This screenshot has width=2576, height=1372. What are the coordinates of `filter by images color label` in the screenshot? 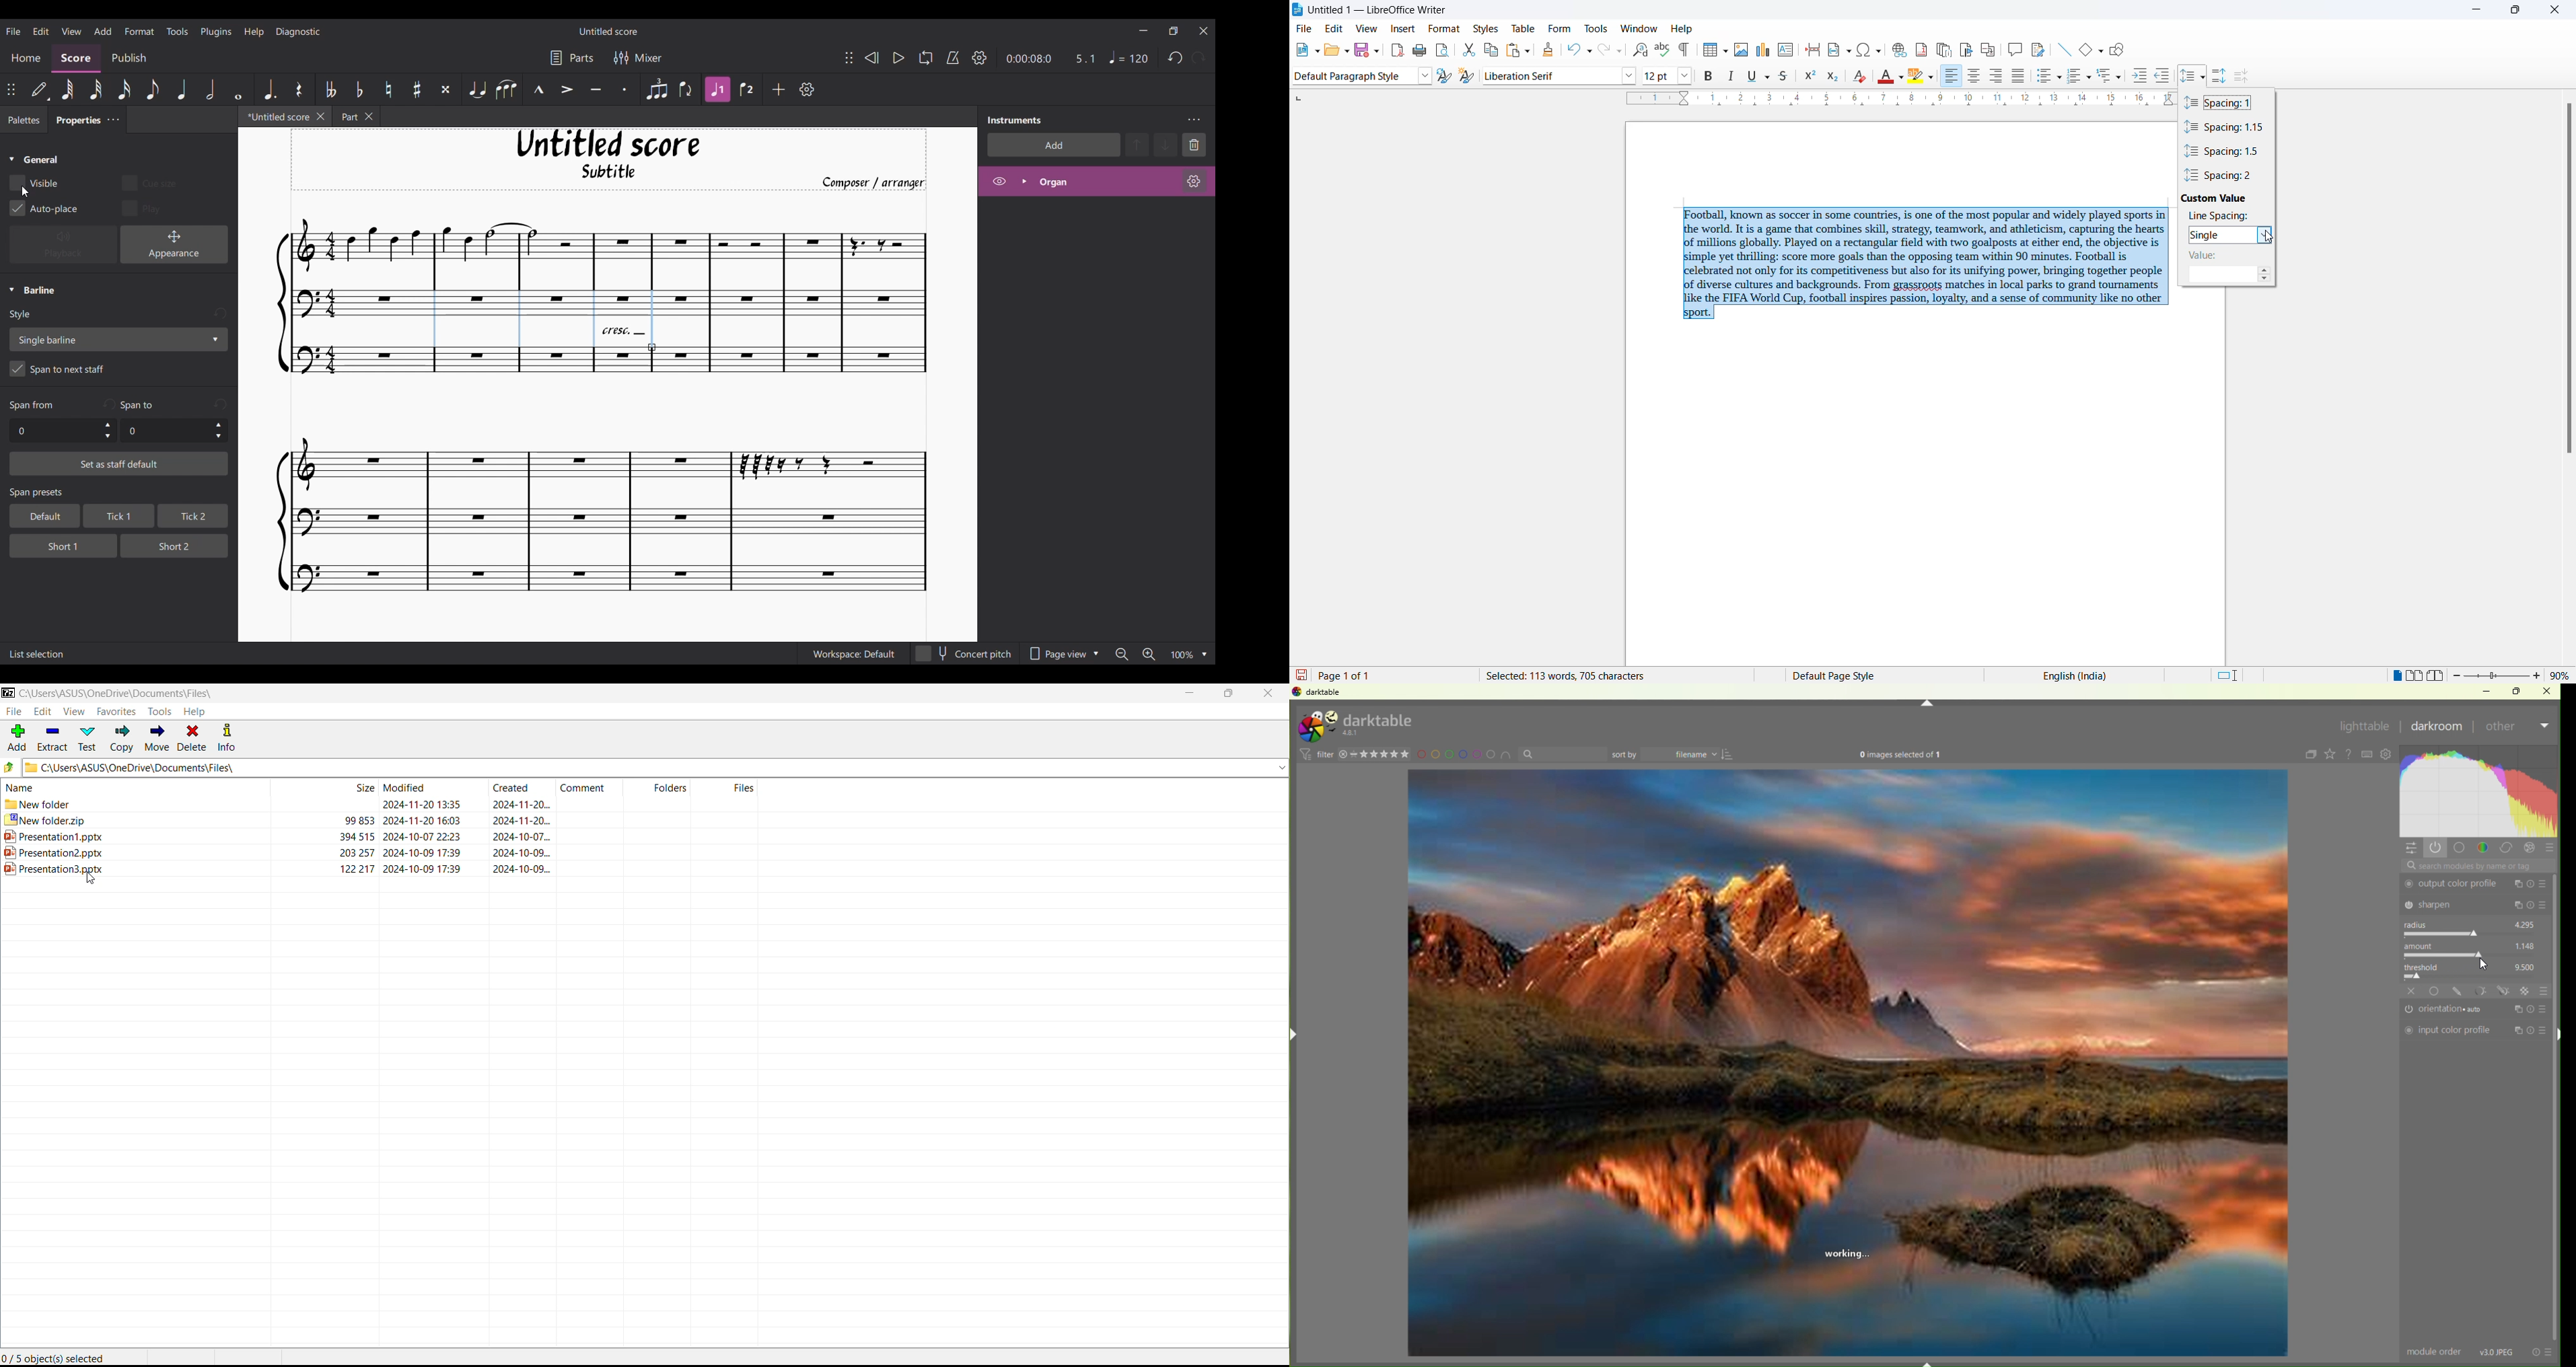 It's located at (1466, 755).